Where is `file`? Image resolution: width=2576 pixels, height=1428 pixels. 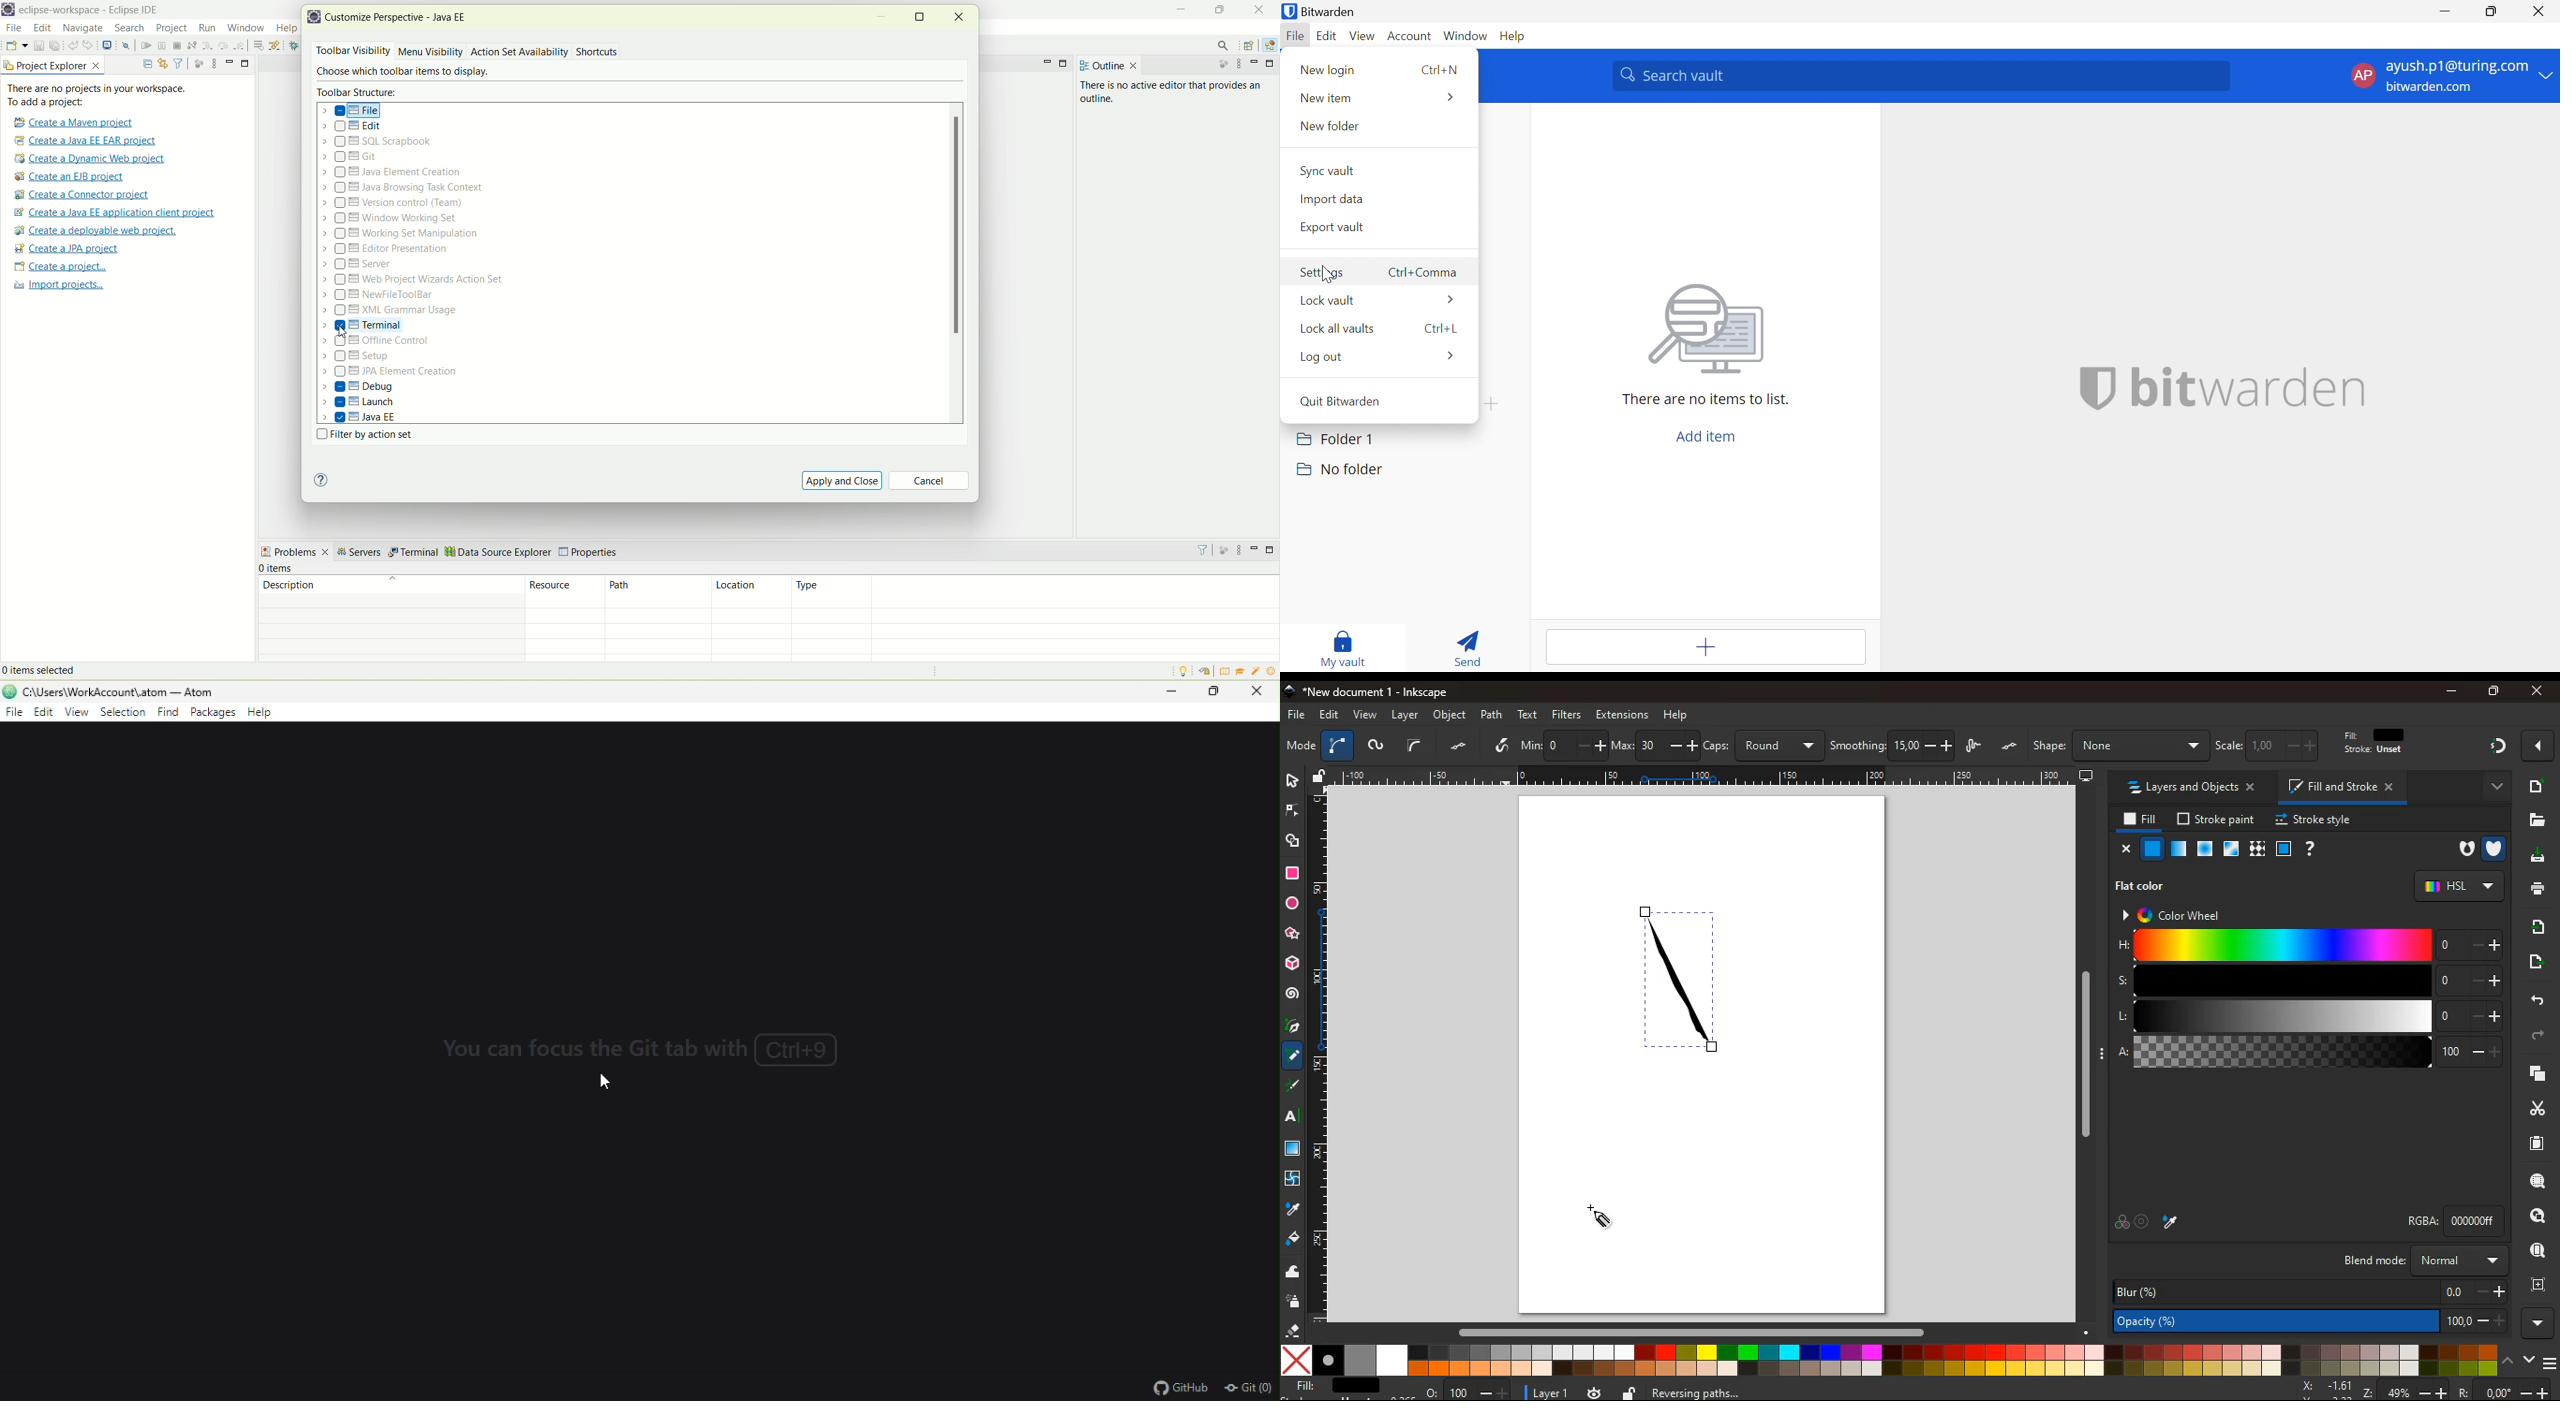
file is located at coordinates (1297, 716).